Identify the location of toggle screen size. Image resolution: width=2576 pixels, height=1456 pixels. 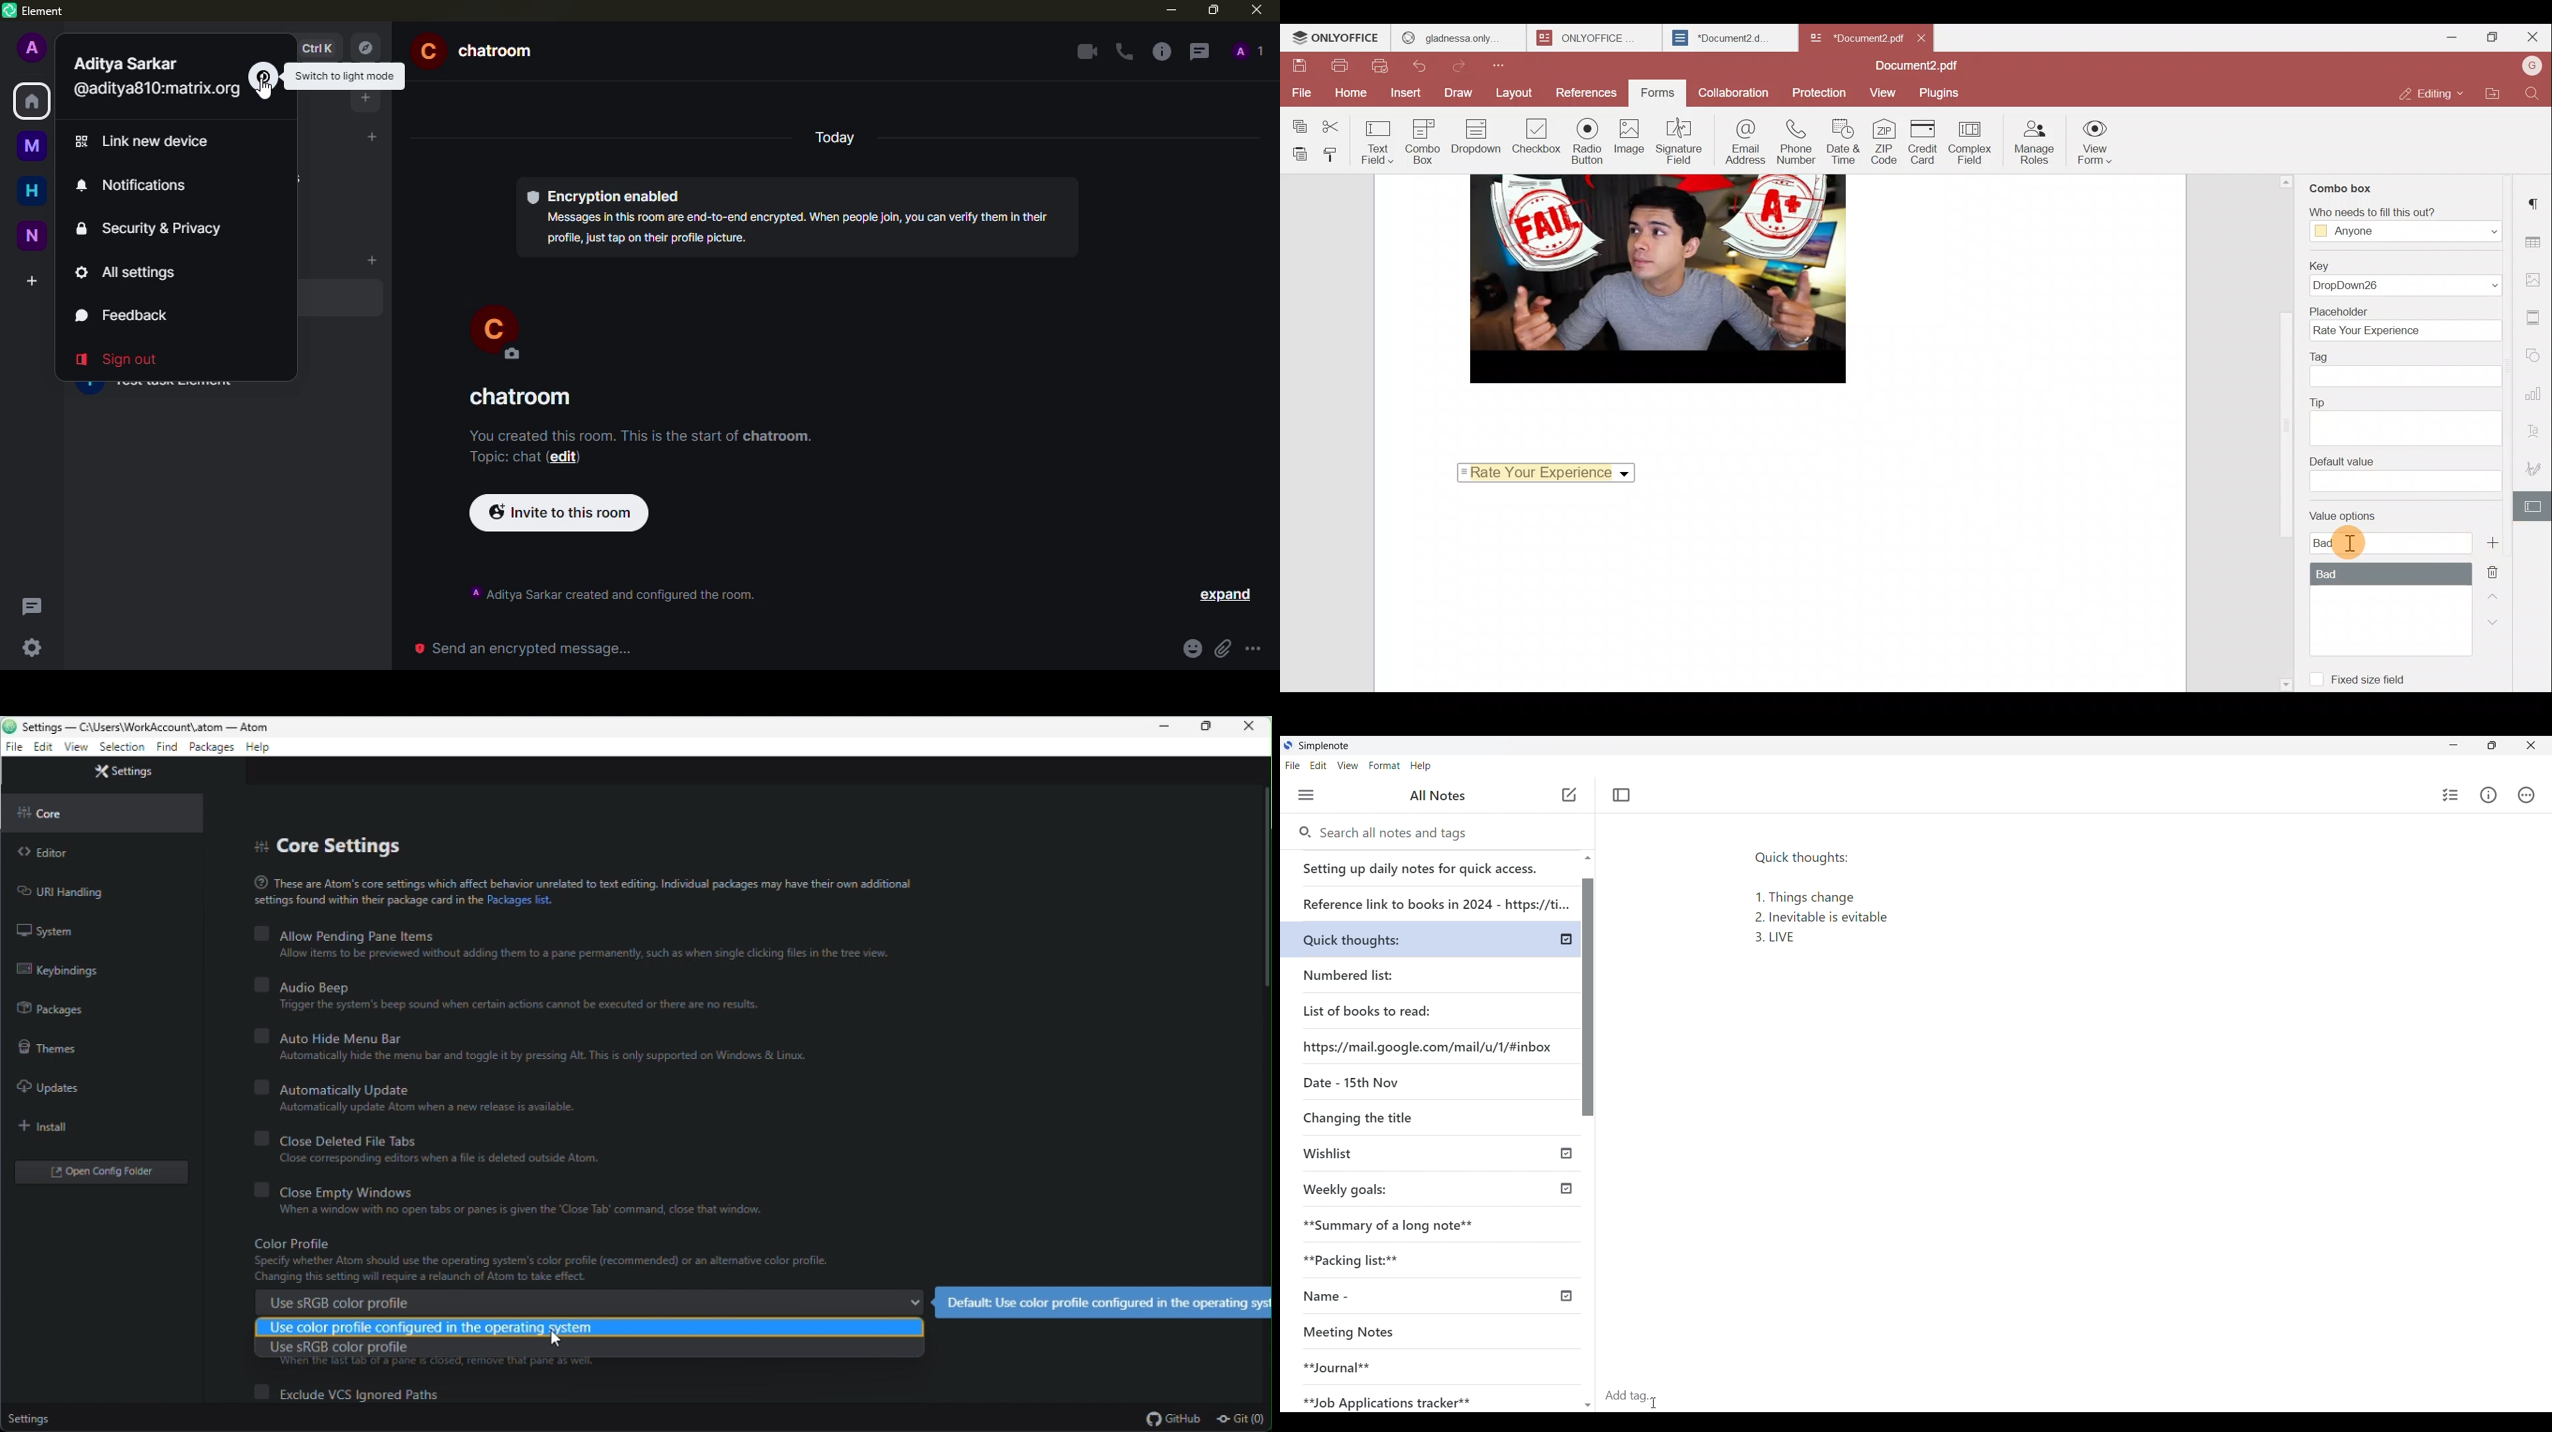
(2493, 745).